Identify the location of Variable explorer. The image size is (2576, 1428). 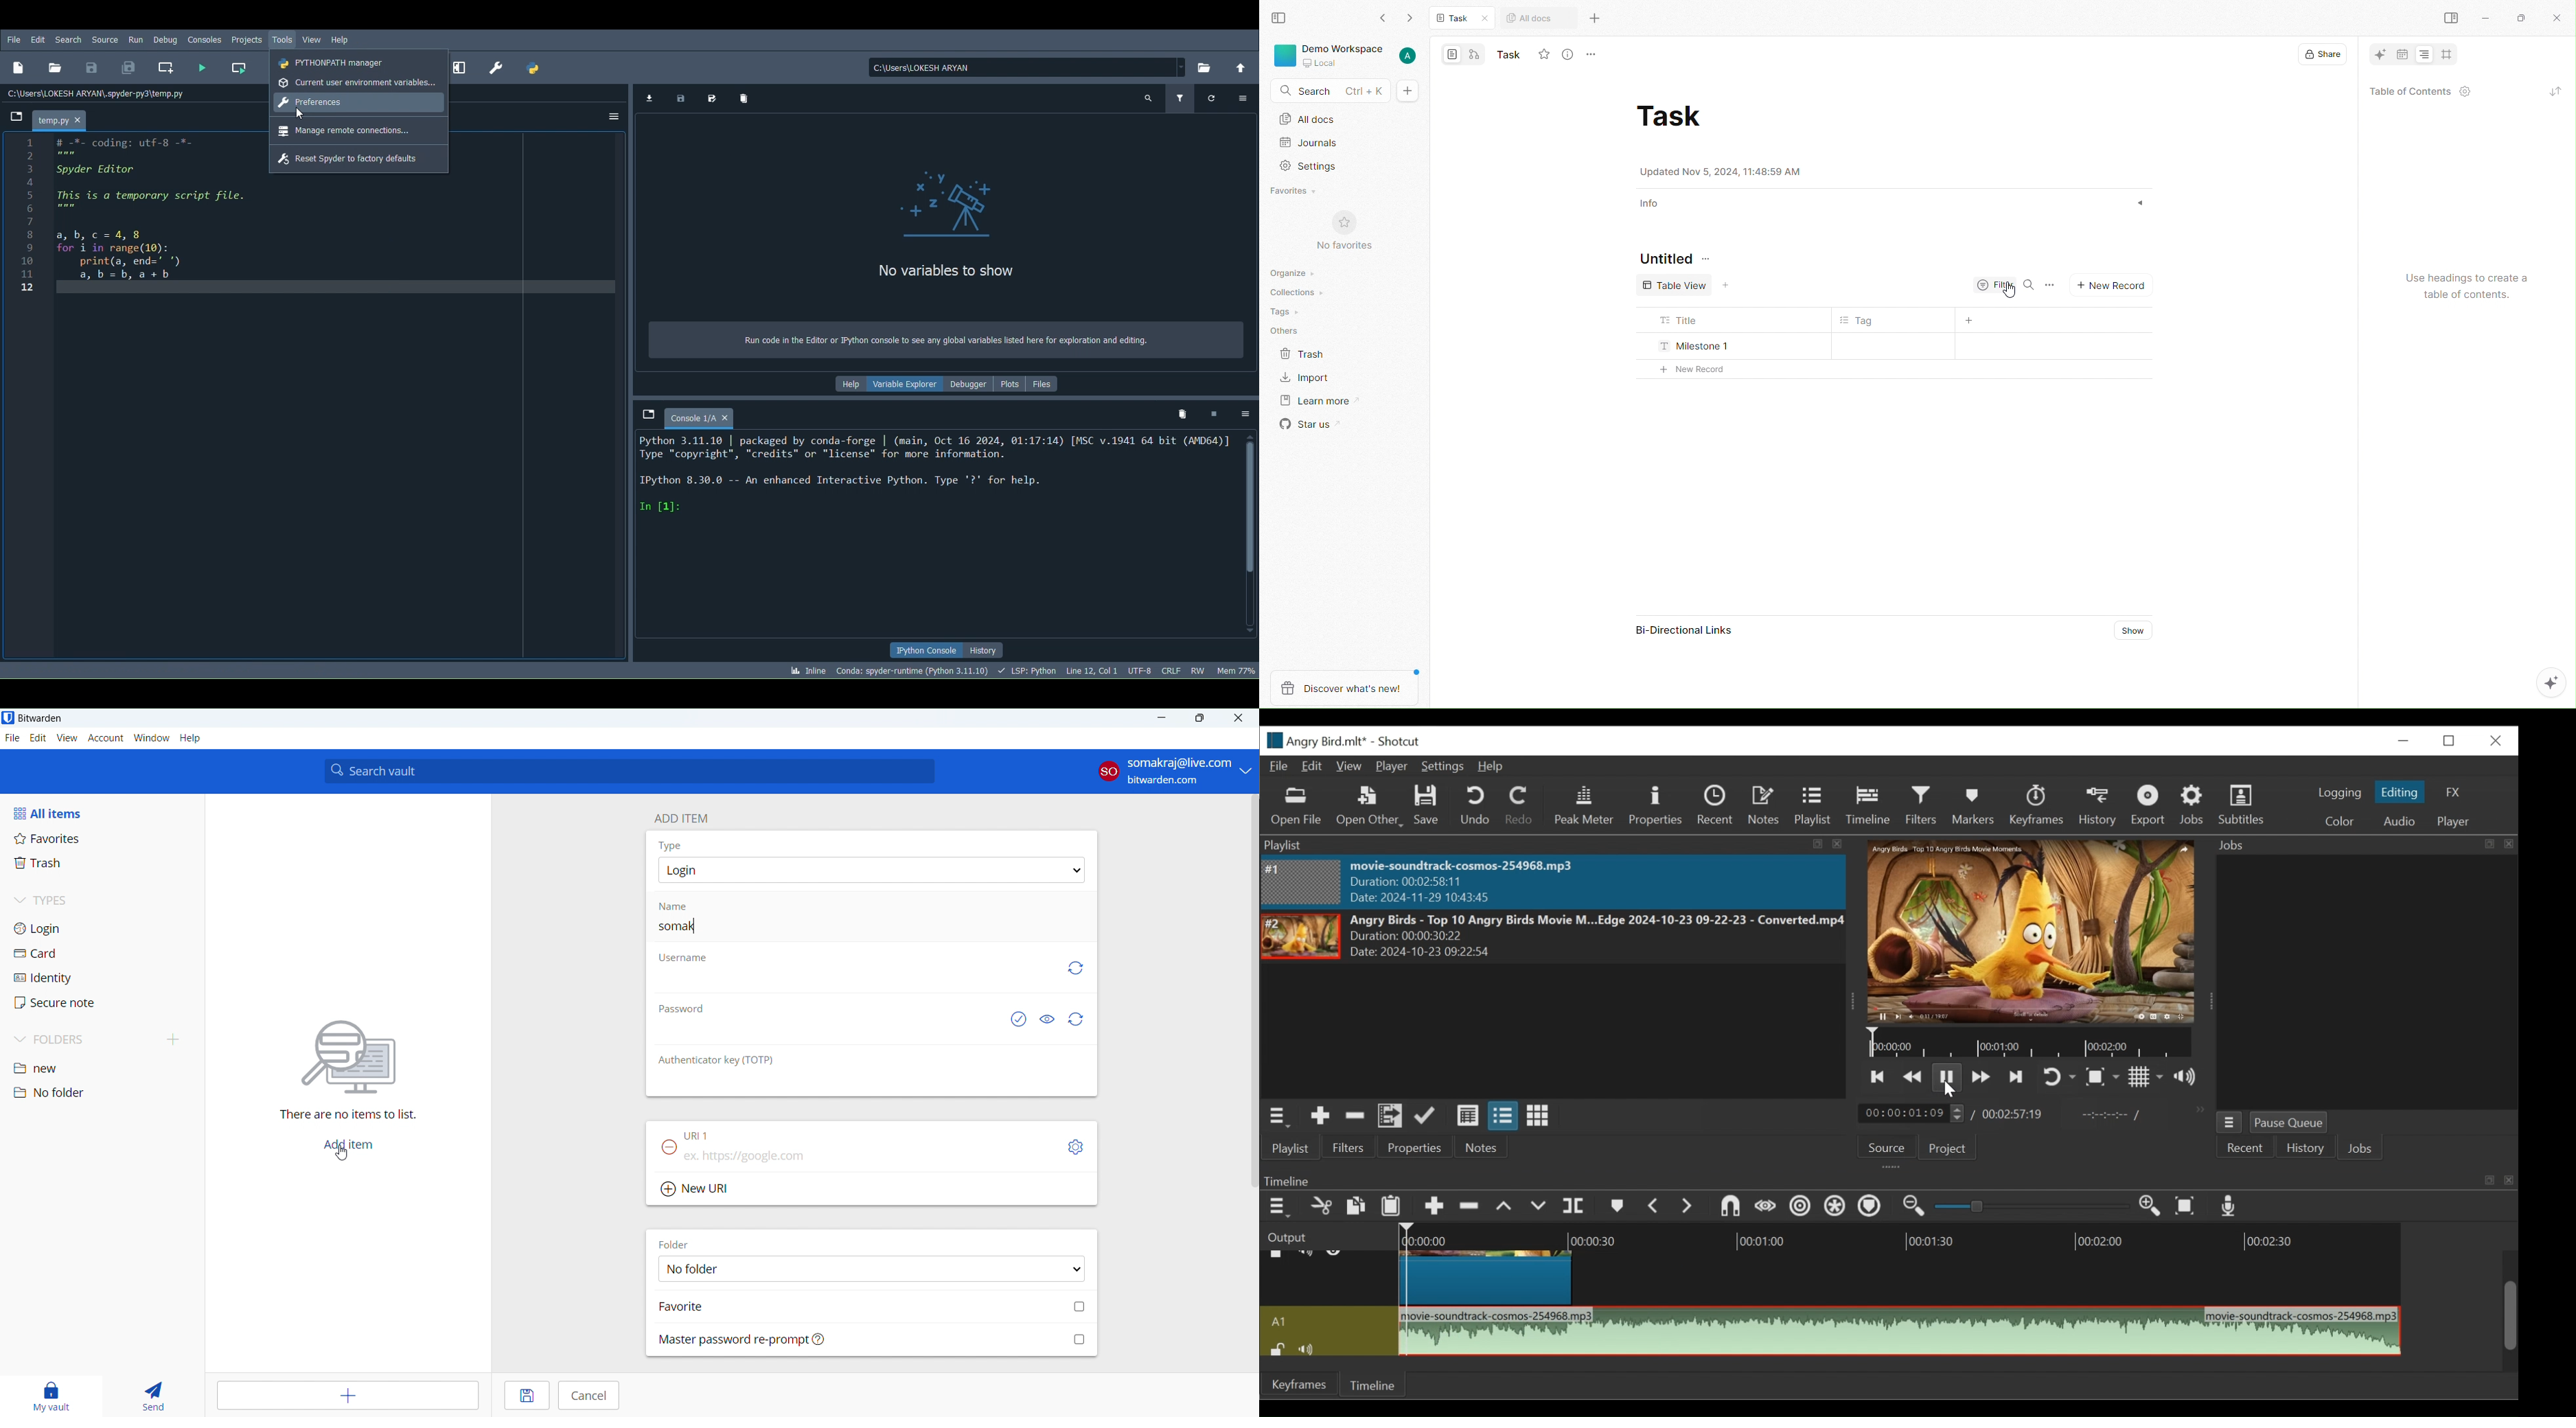
(903, 383).